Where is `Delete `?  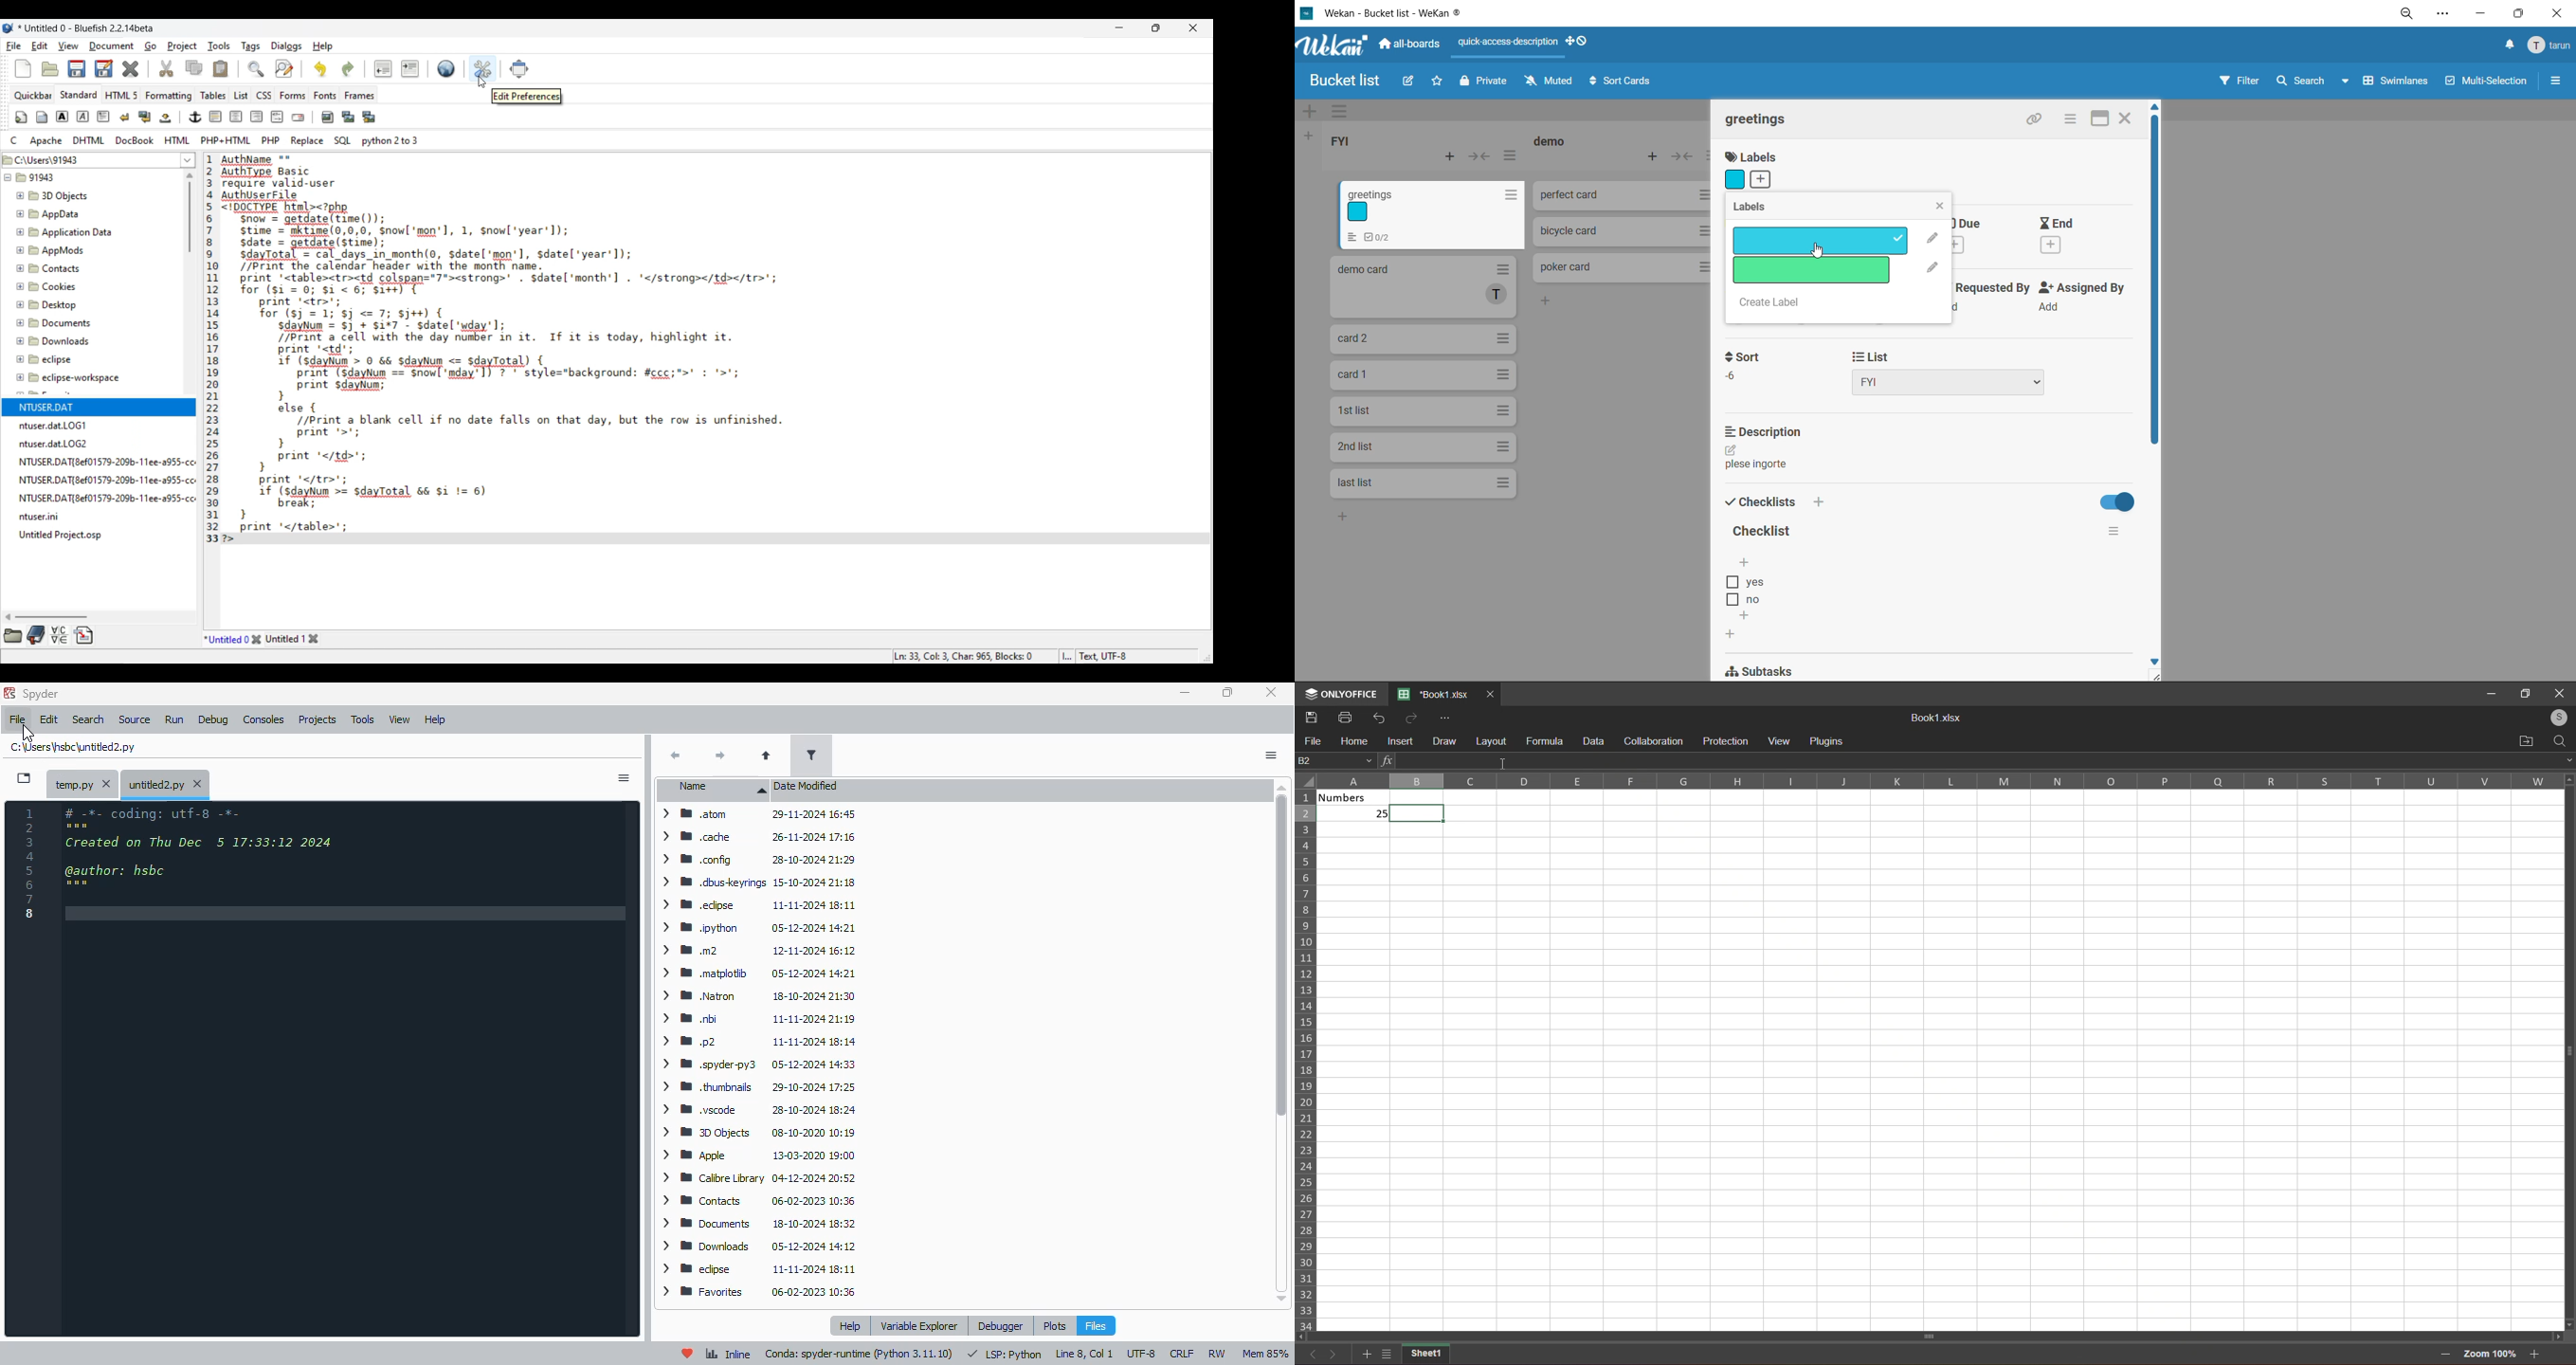 Delete  is located at coordinates (131, 69).